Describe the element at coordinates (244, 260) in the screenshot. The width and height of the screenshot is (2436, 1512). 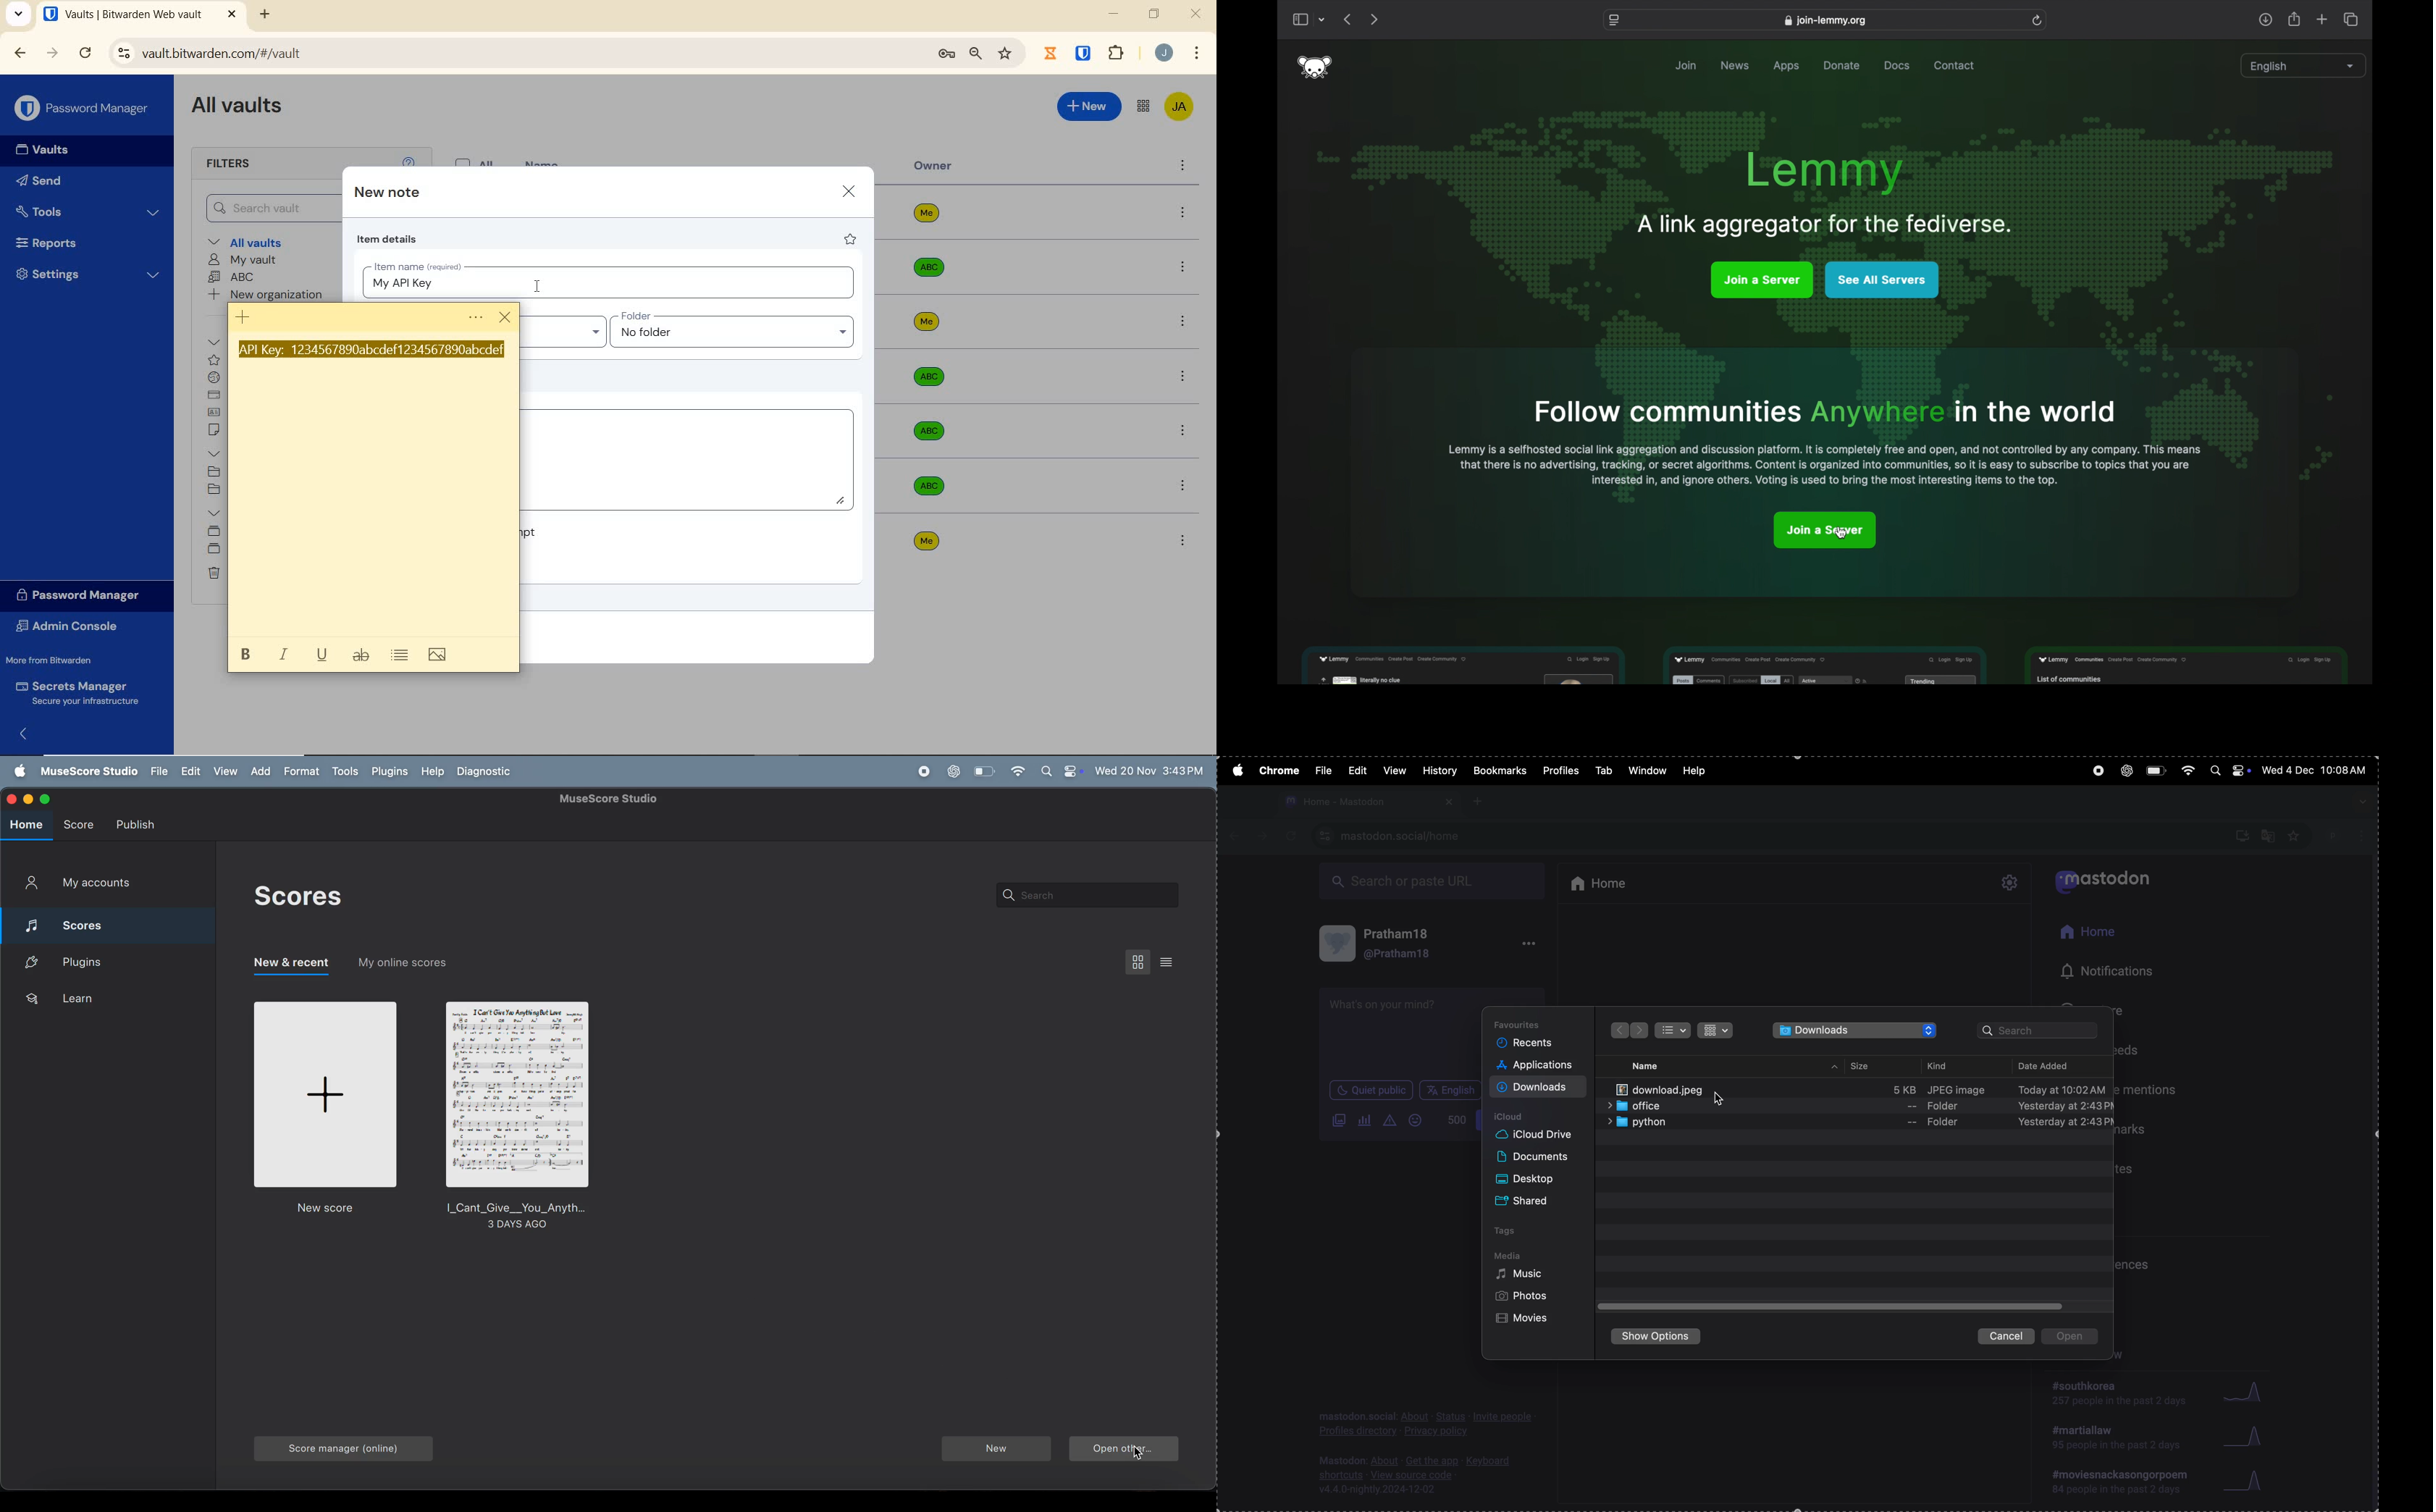
I see `My Vault` at that location.